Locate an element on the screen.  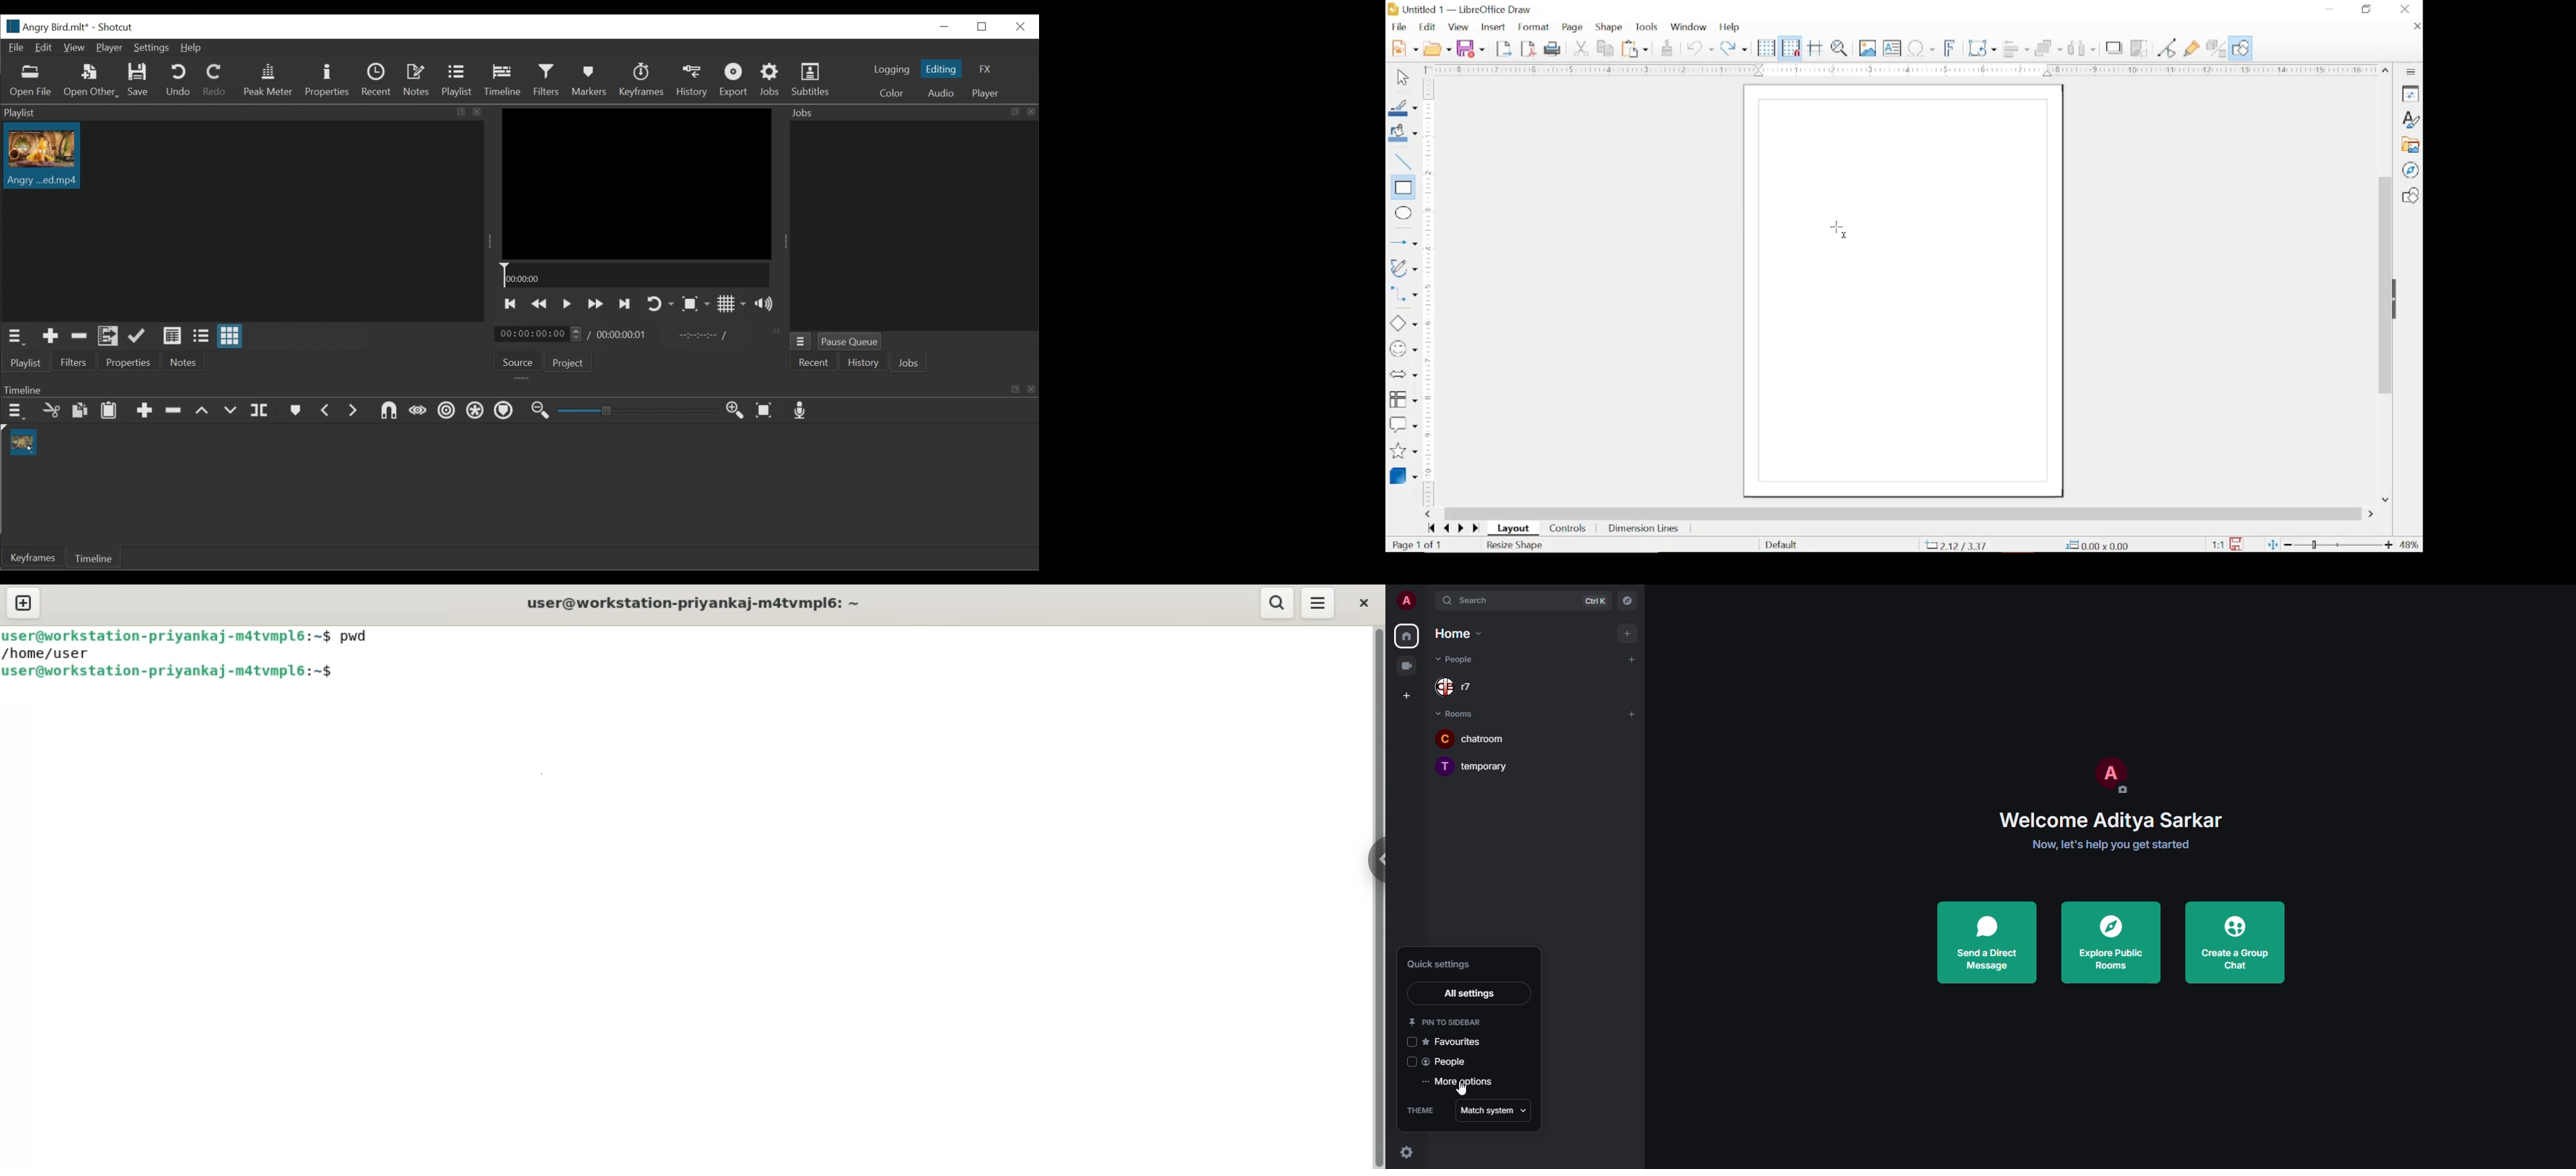
forward is located at coordinates (1477, 529).